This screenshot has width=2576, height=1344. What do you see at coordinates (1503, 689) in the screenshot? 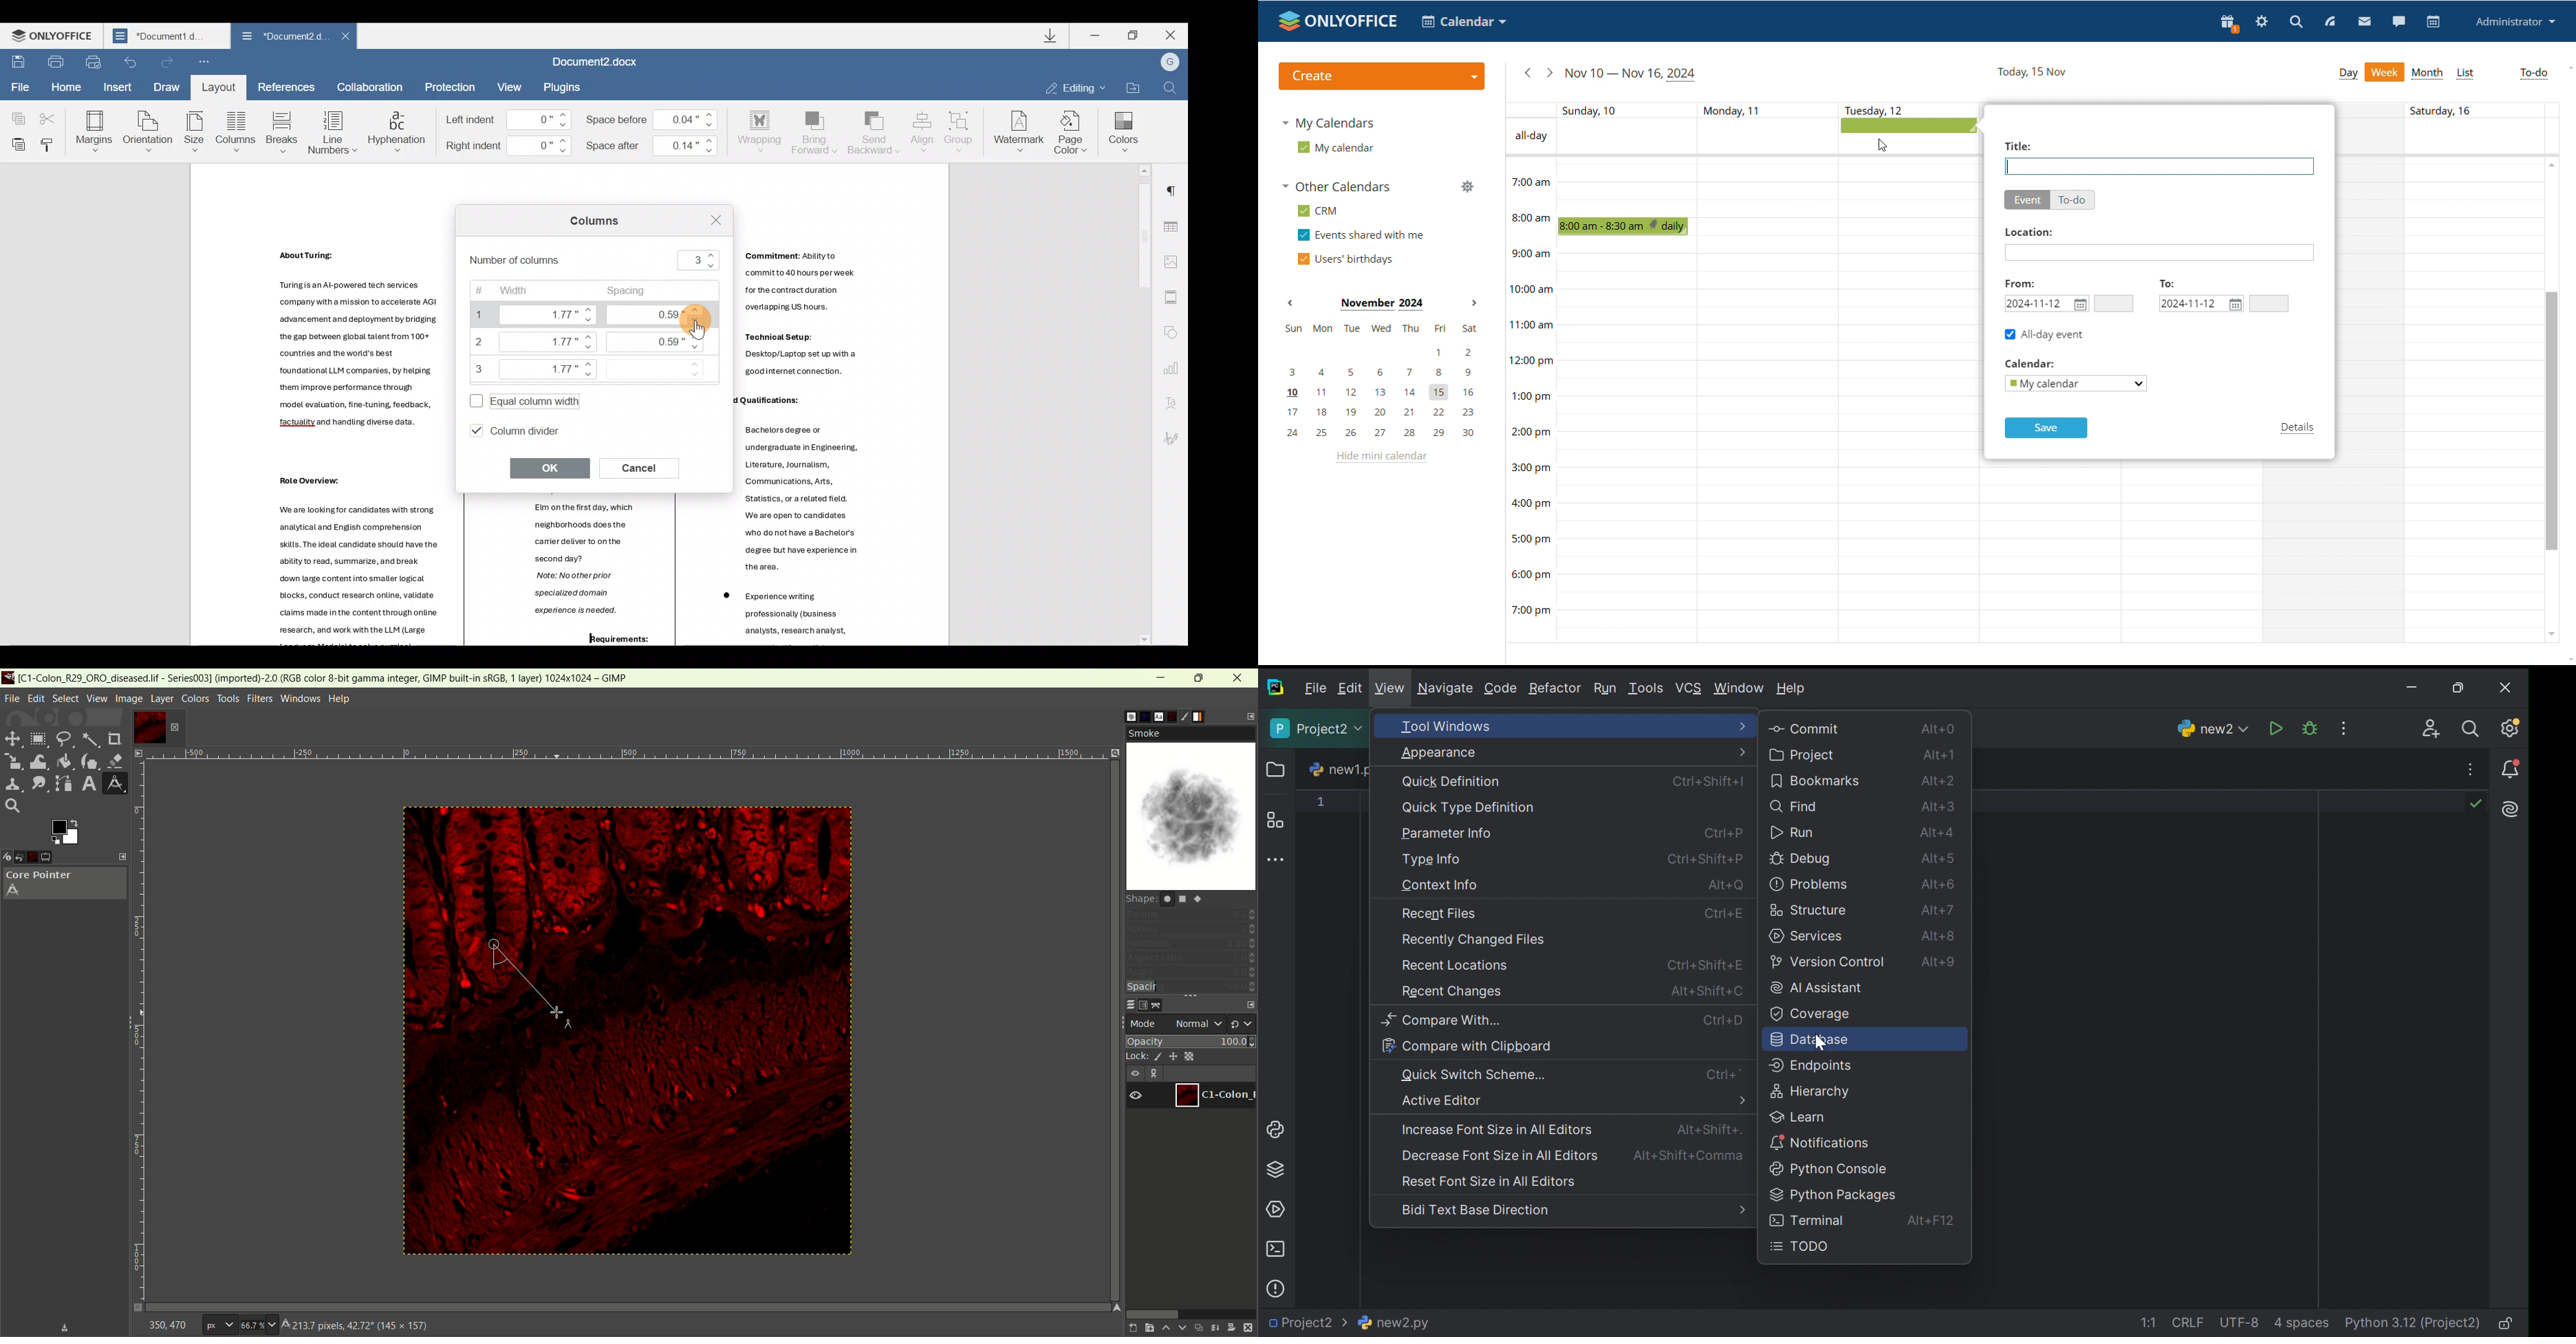
I see `` at bounding box center [1503, 689].